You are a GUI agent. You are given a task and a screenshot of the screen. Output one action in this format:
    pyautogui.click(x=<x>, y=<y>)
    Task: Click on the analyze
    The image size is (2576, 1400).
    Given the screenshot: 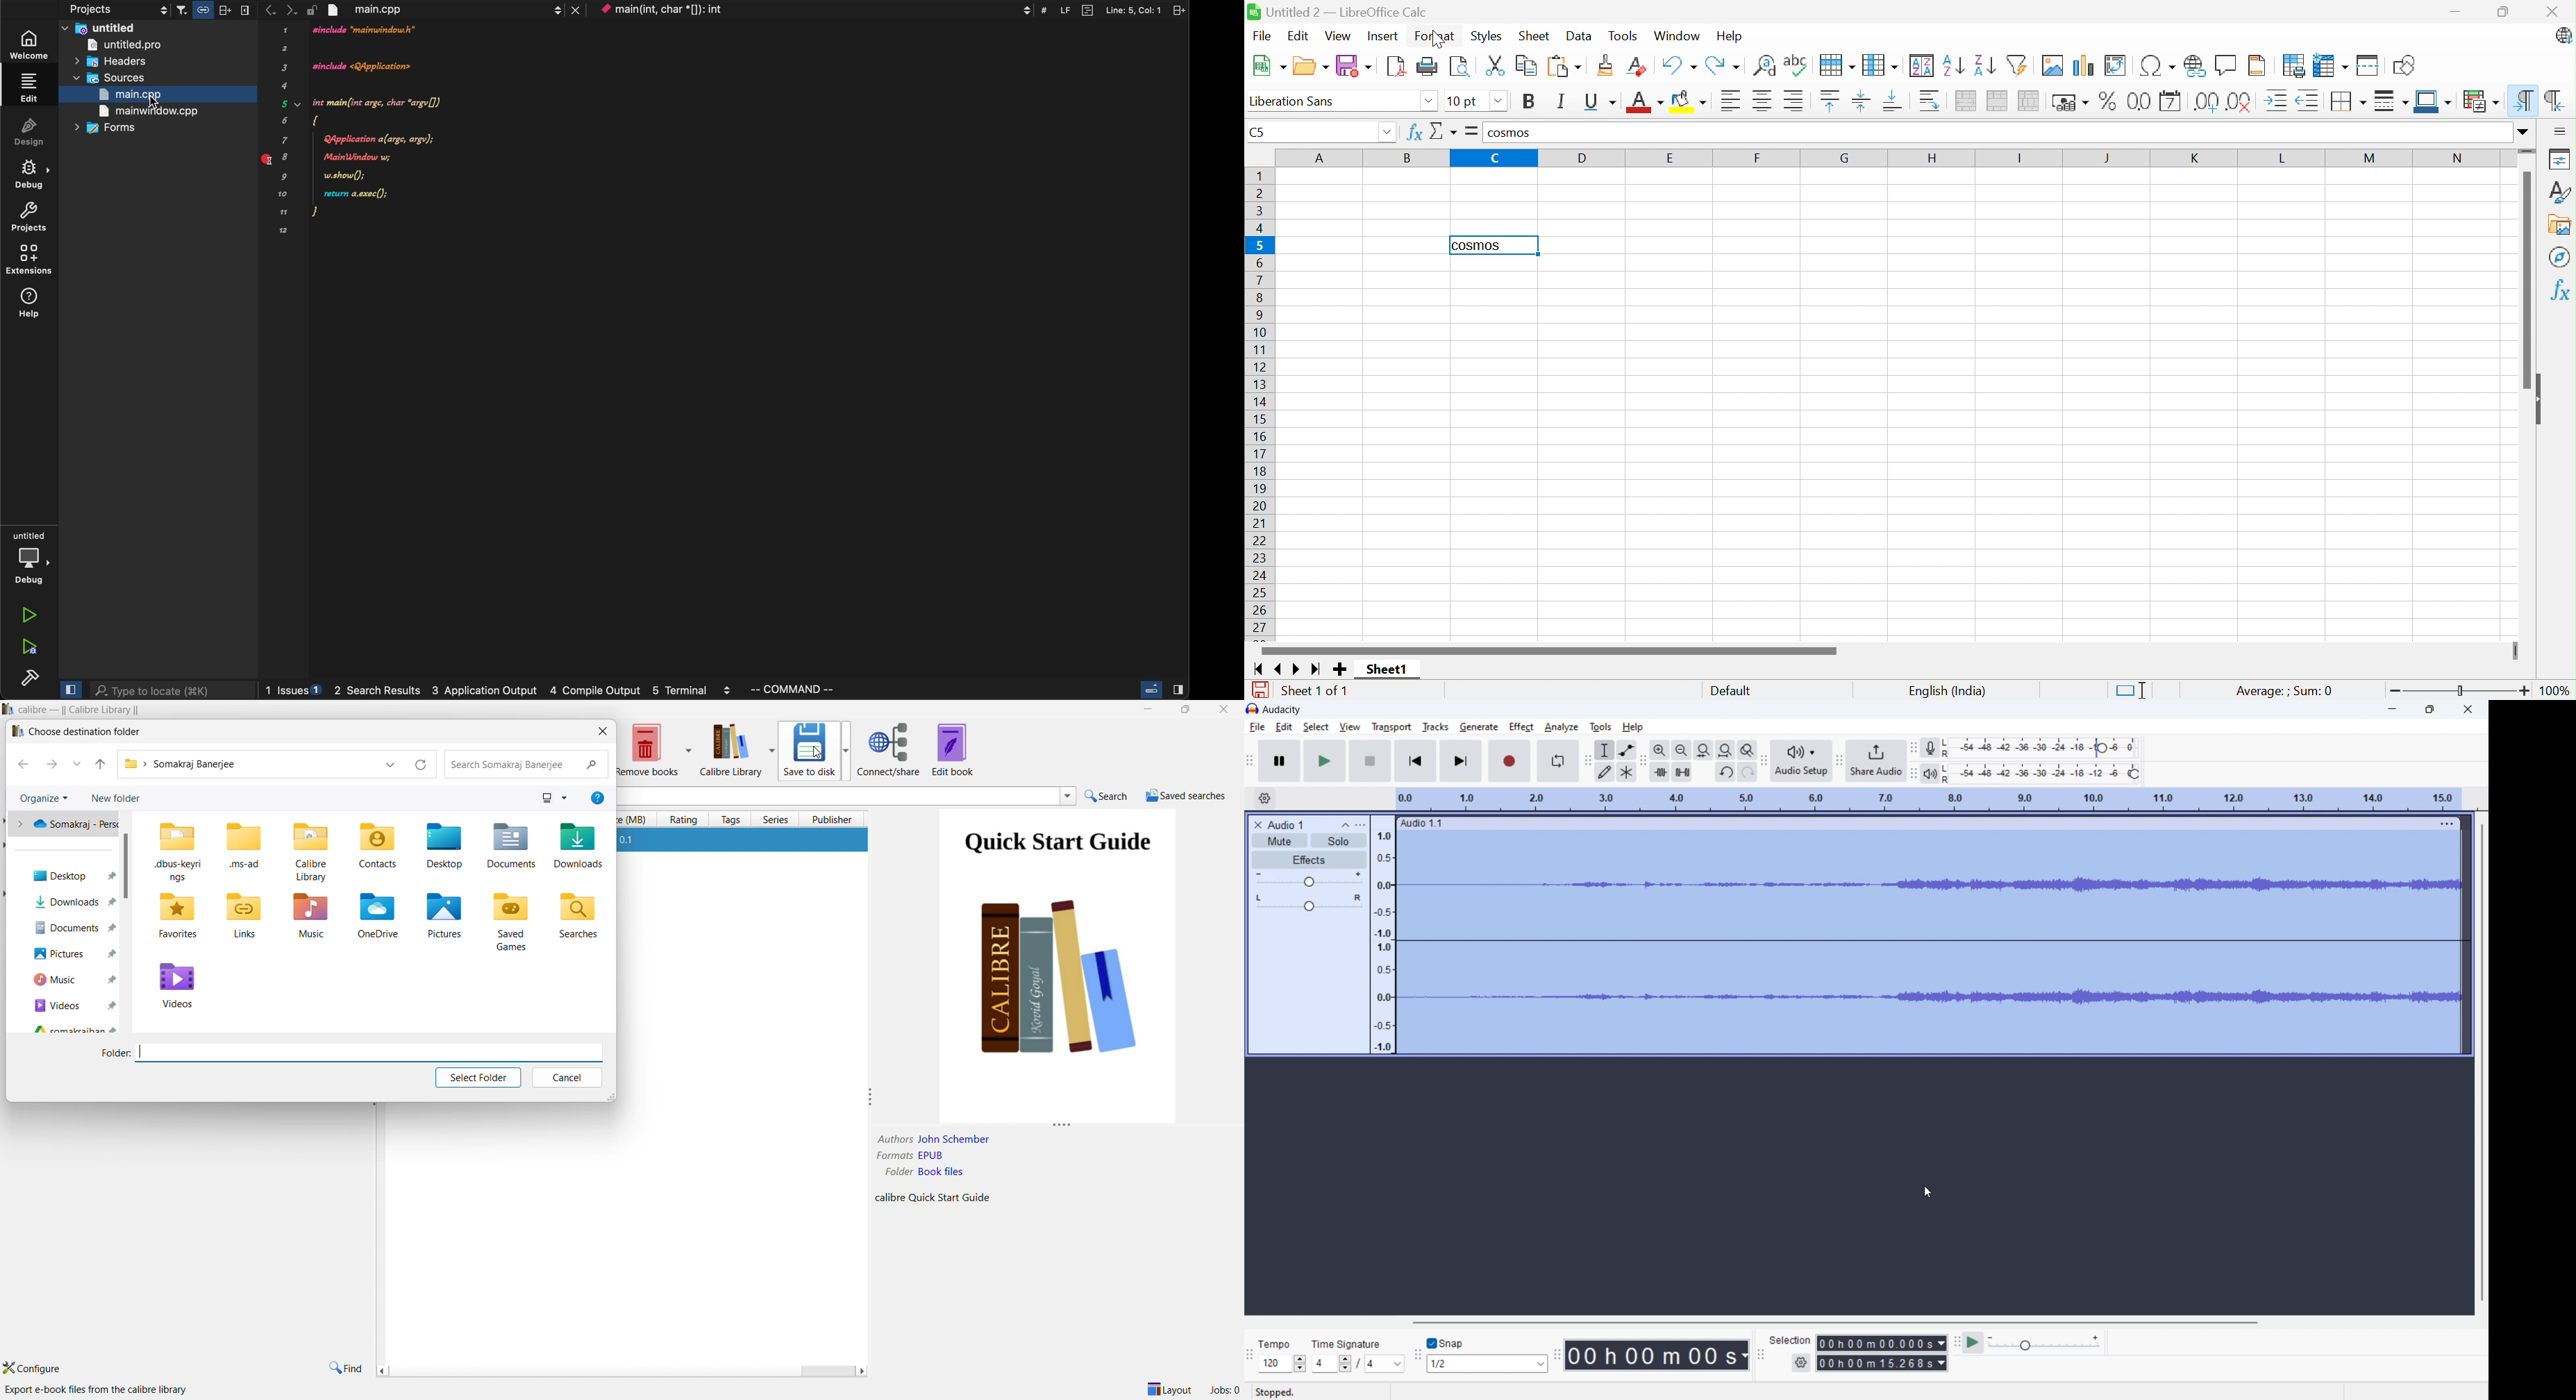 What is the action you would take?
    pyautogui.click(x=1562, y=727)
    